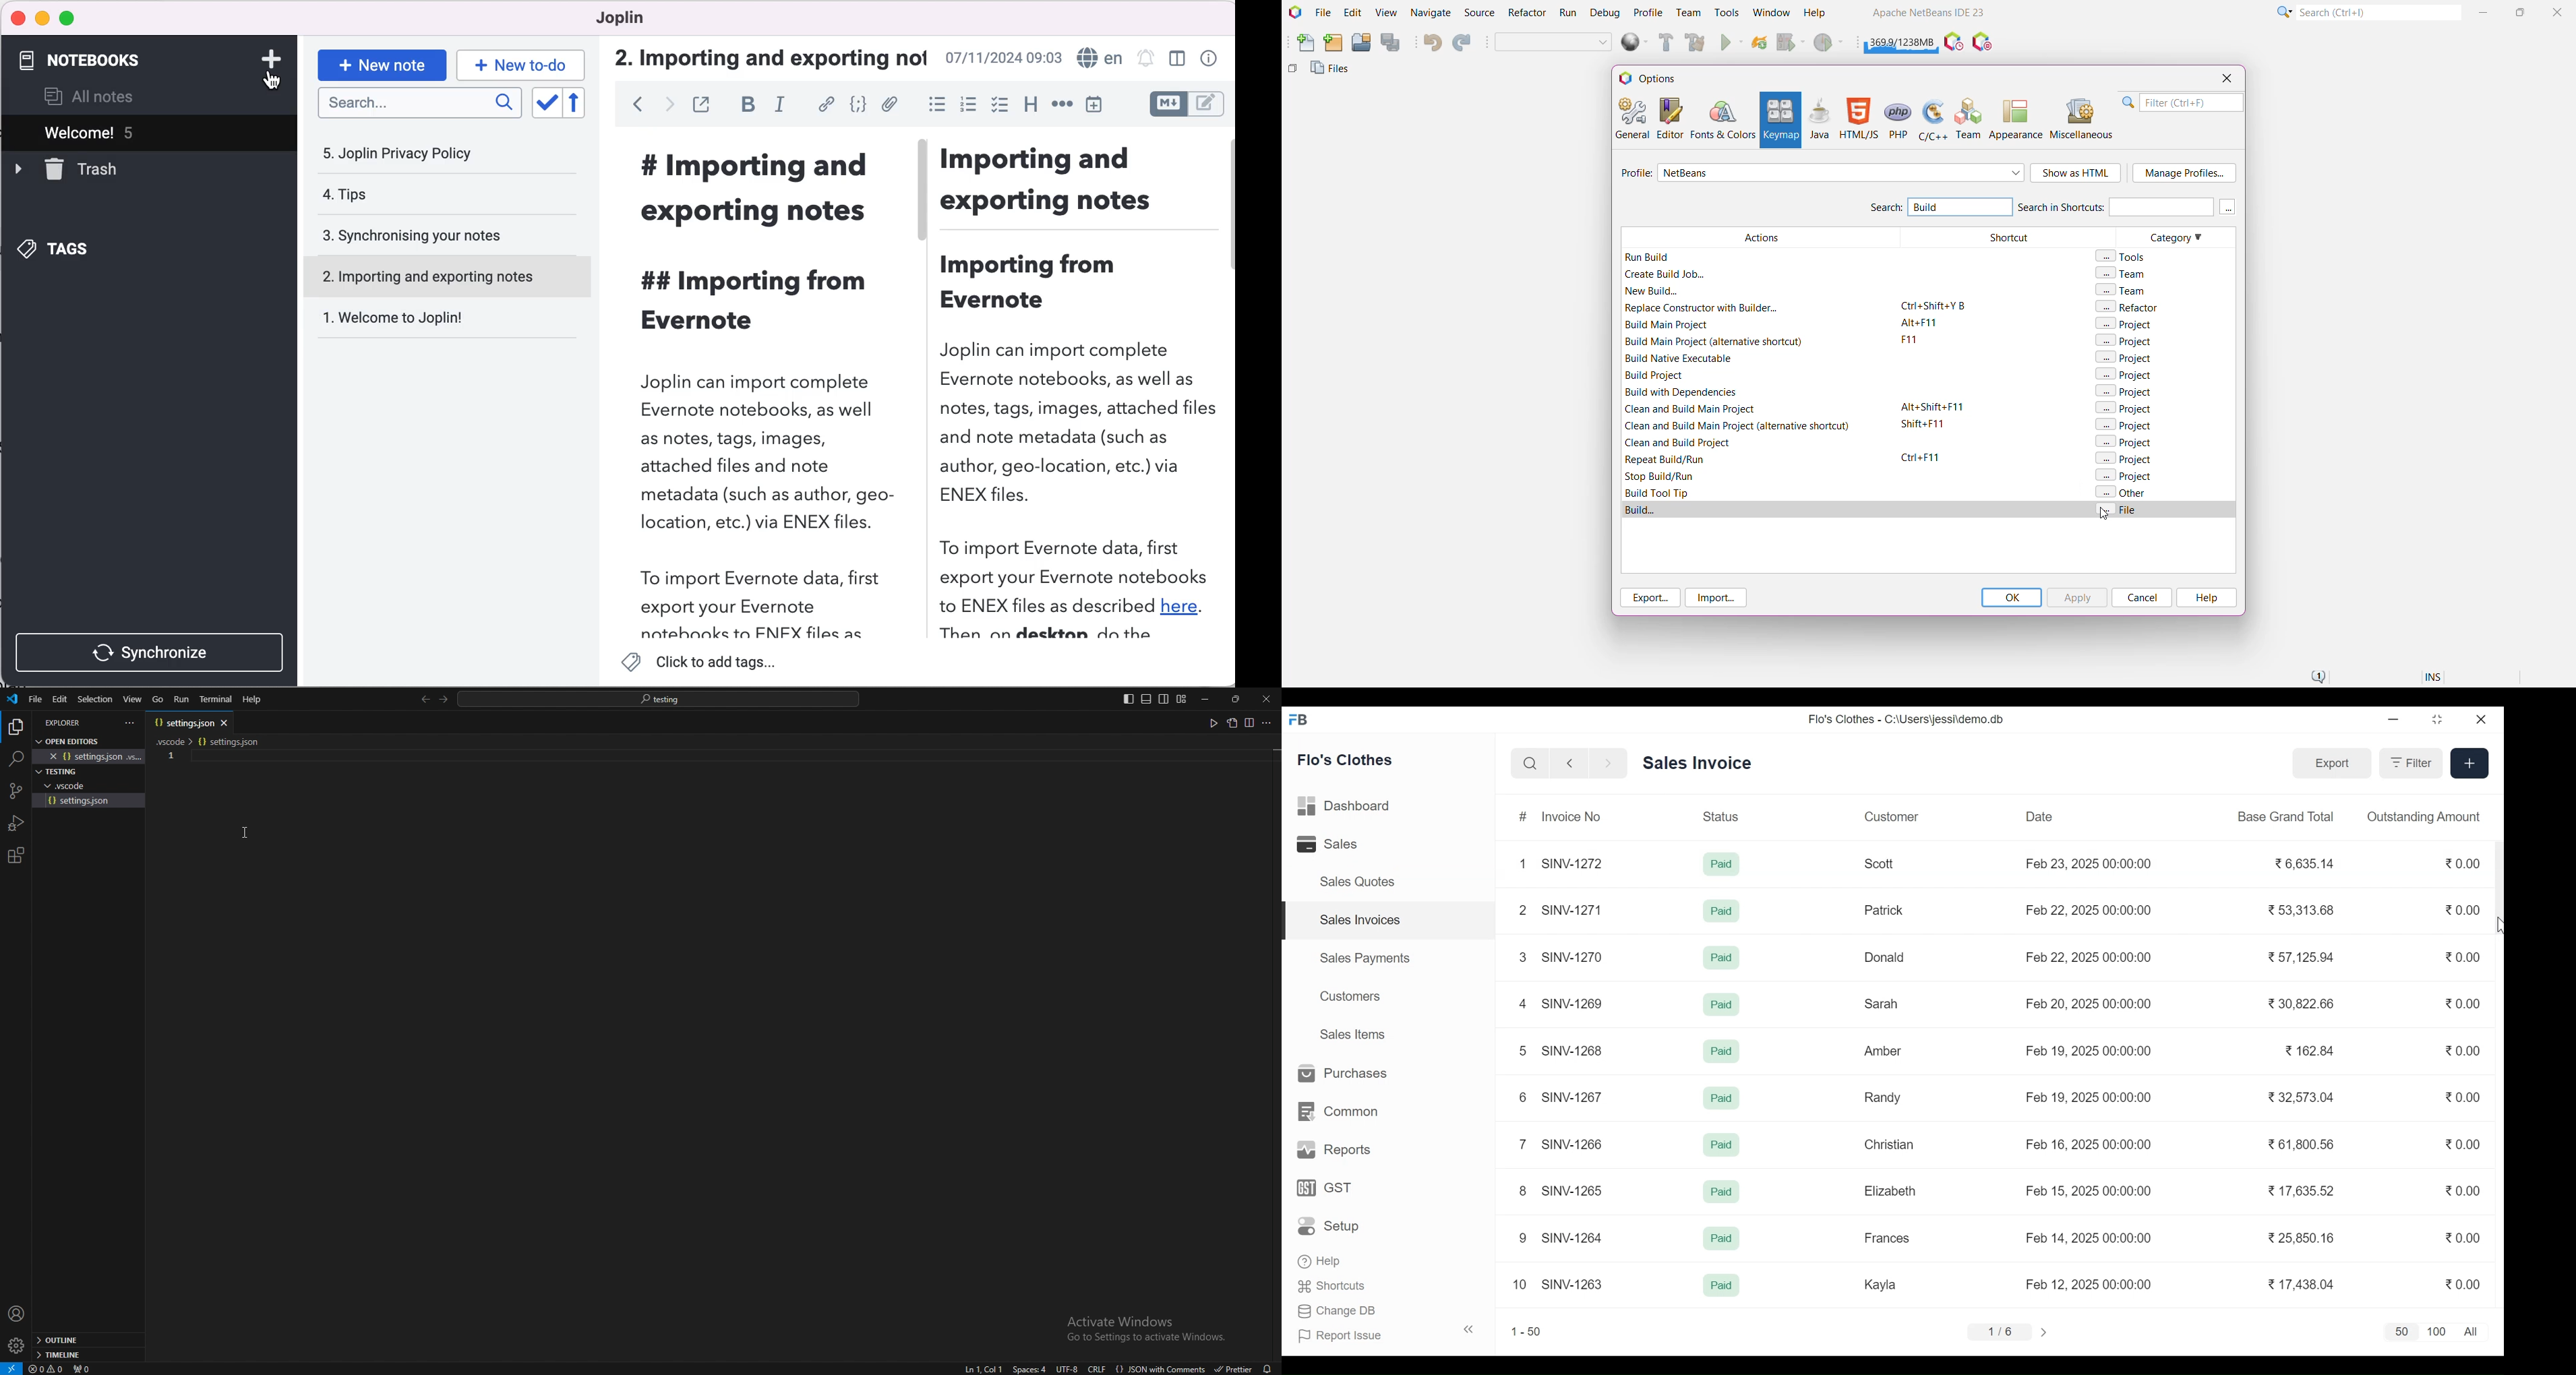  Describe the element at coordinates (2302, 1097) in the screenshot. I see `32,573.04` at that location.